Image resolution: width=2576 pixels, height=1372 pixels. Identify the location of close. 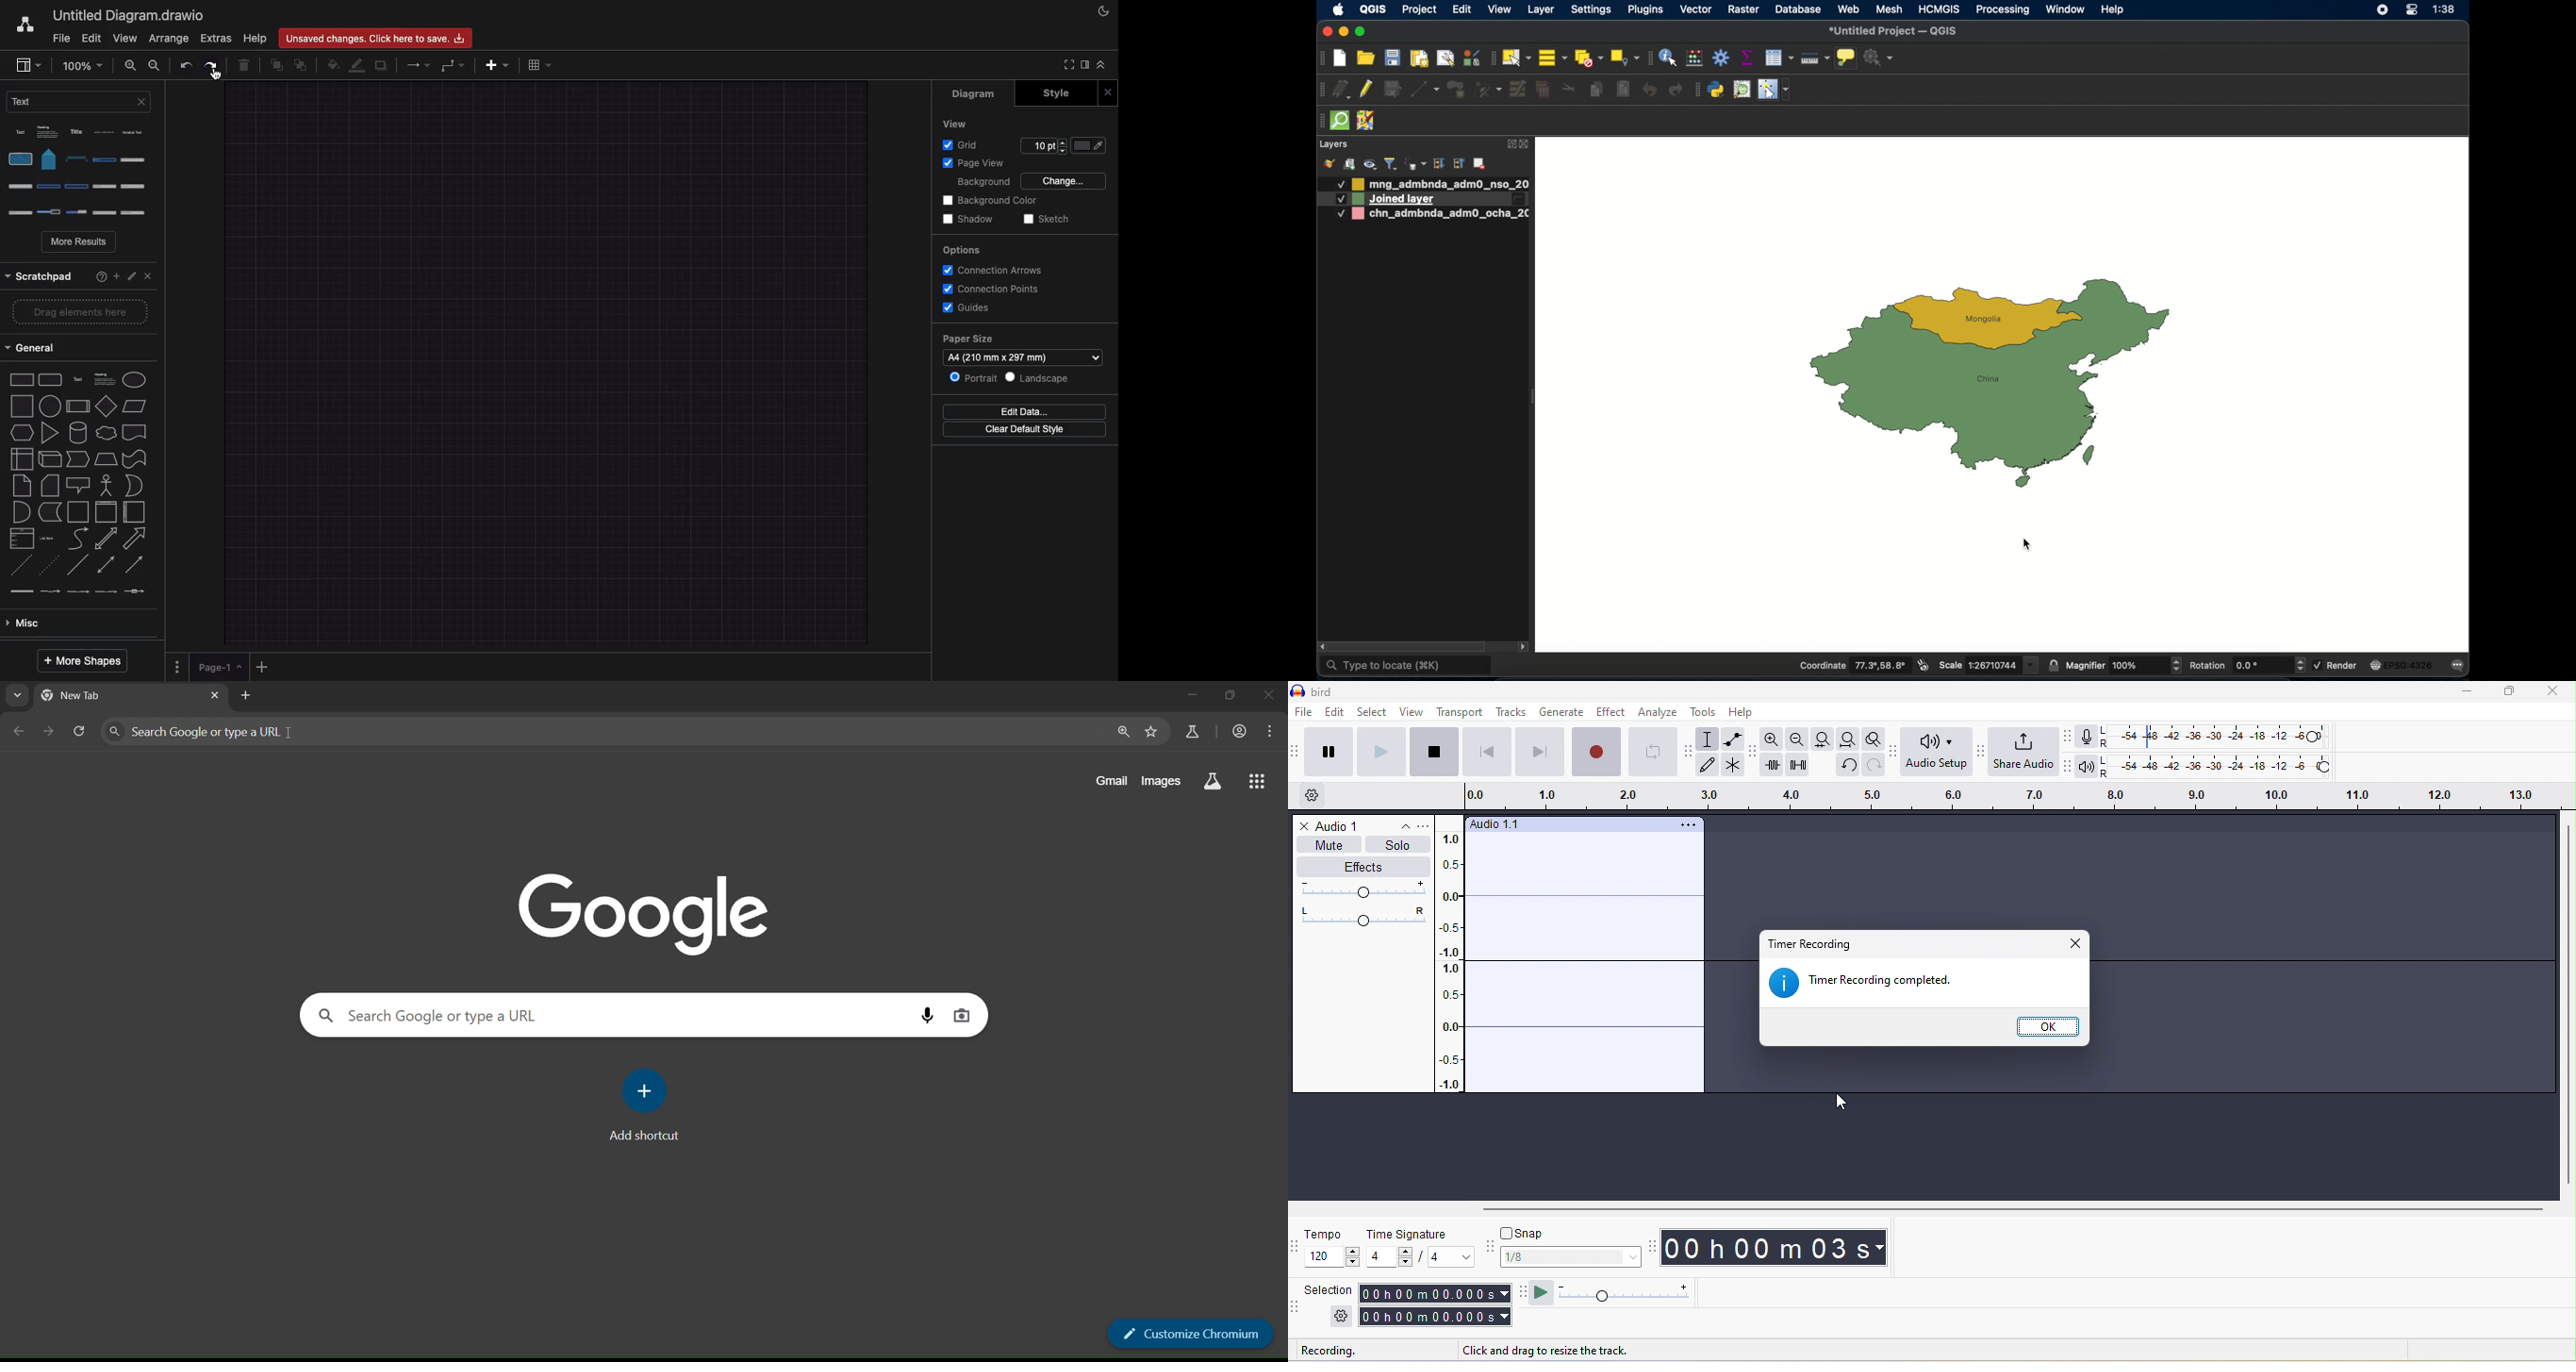
(2075, 942).